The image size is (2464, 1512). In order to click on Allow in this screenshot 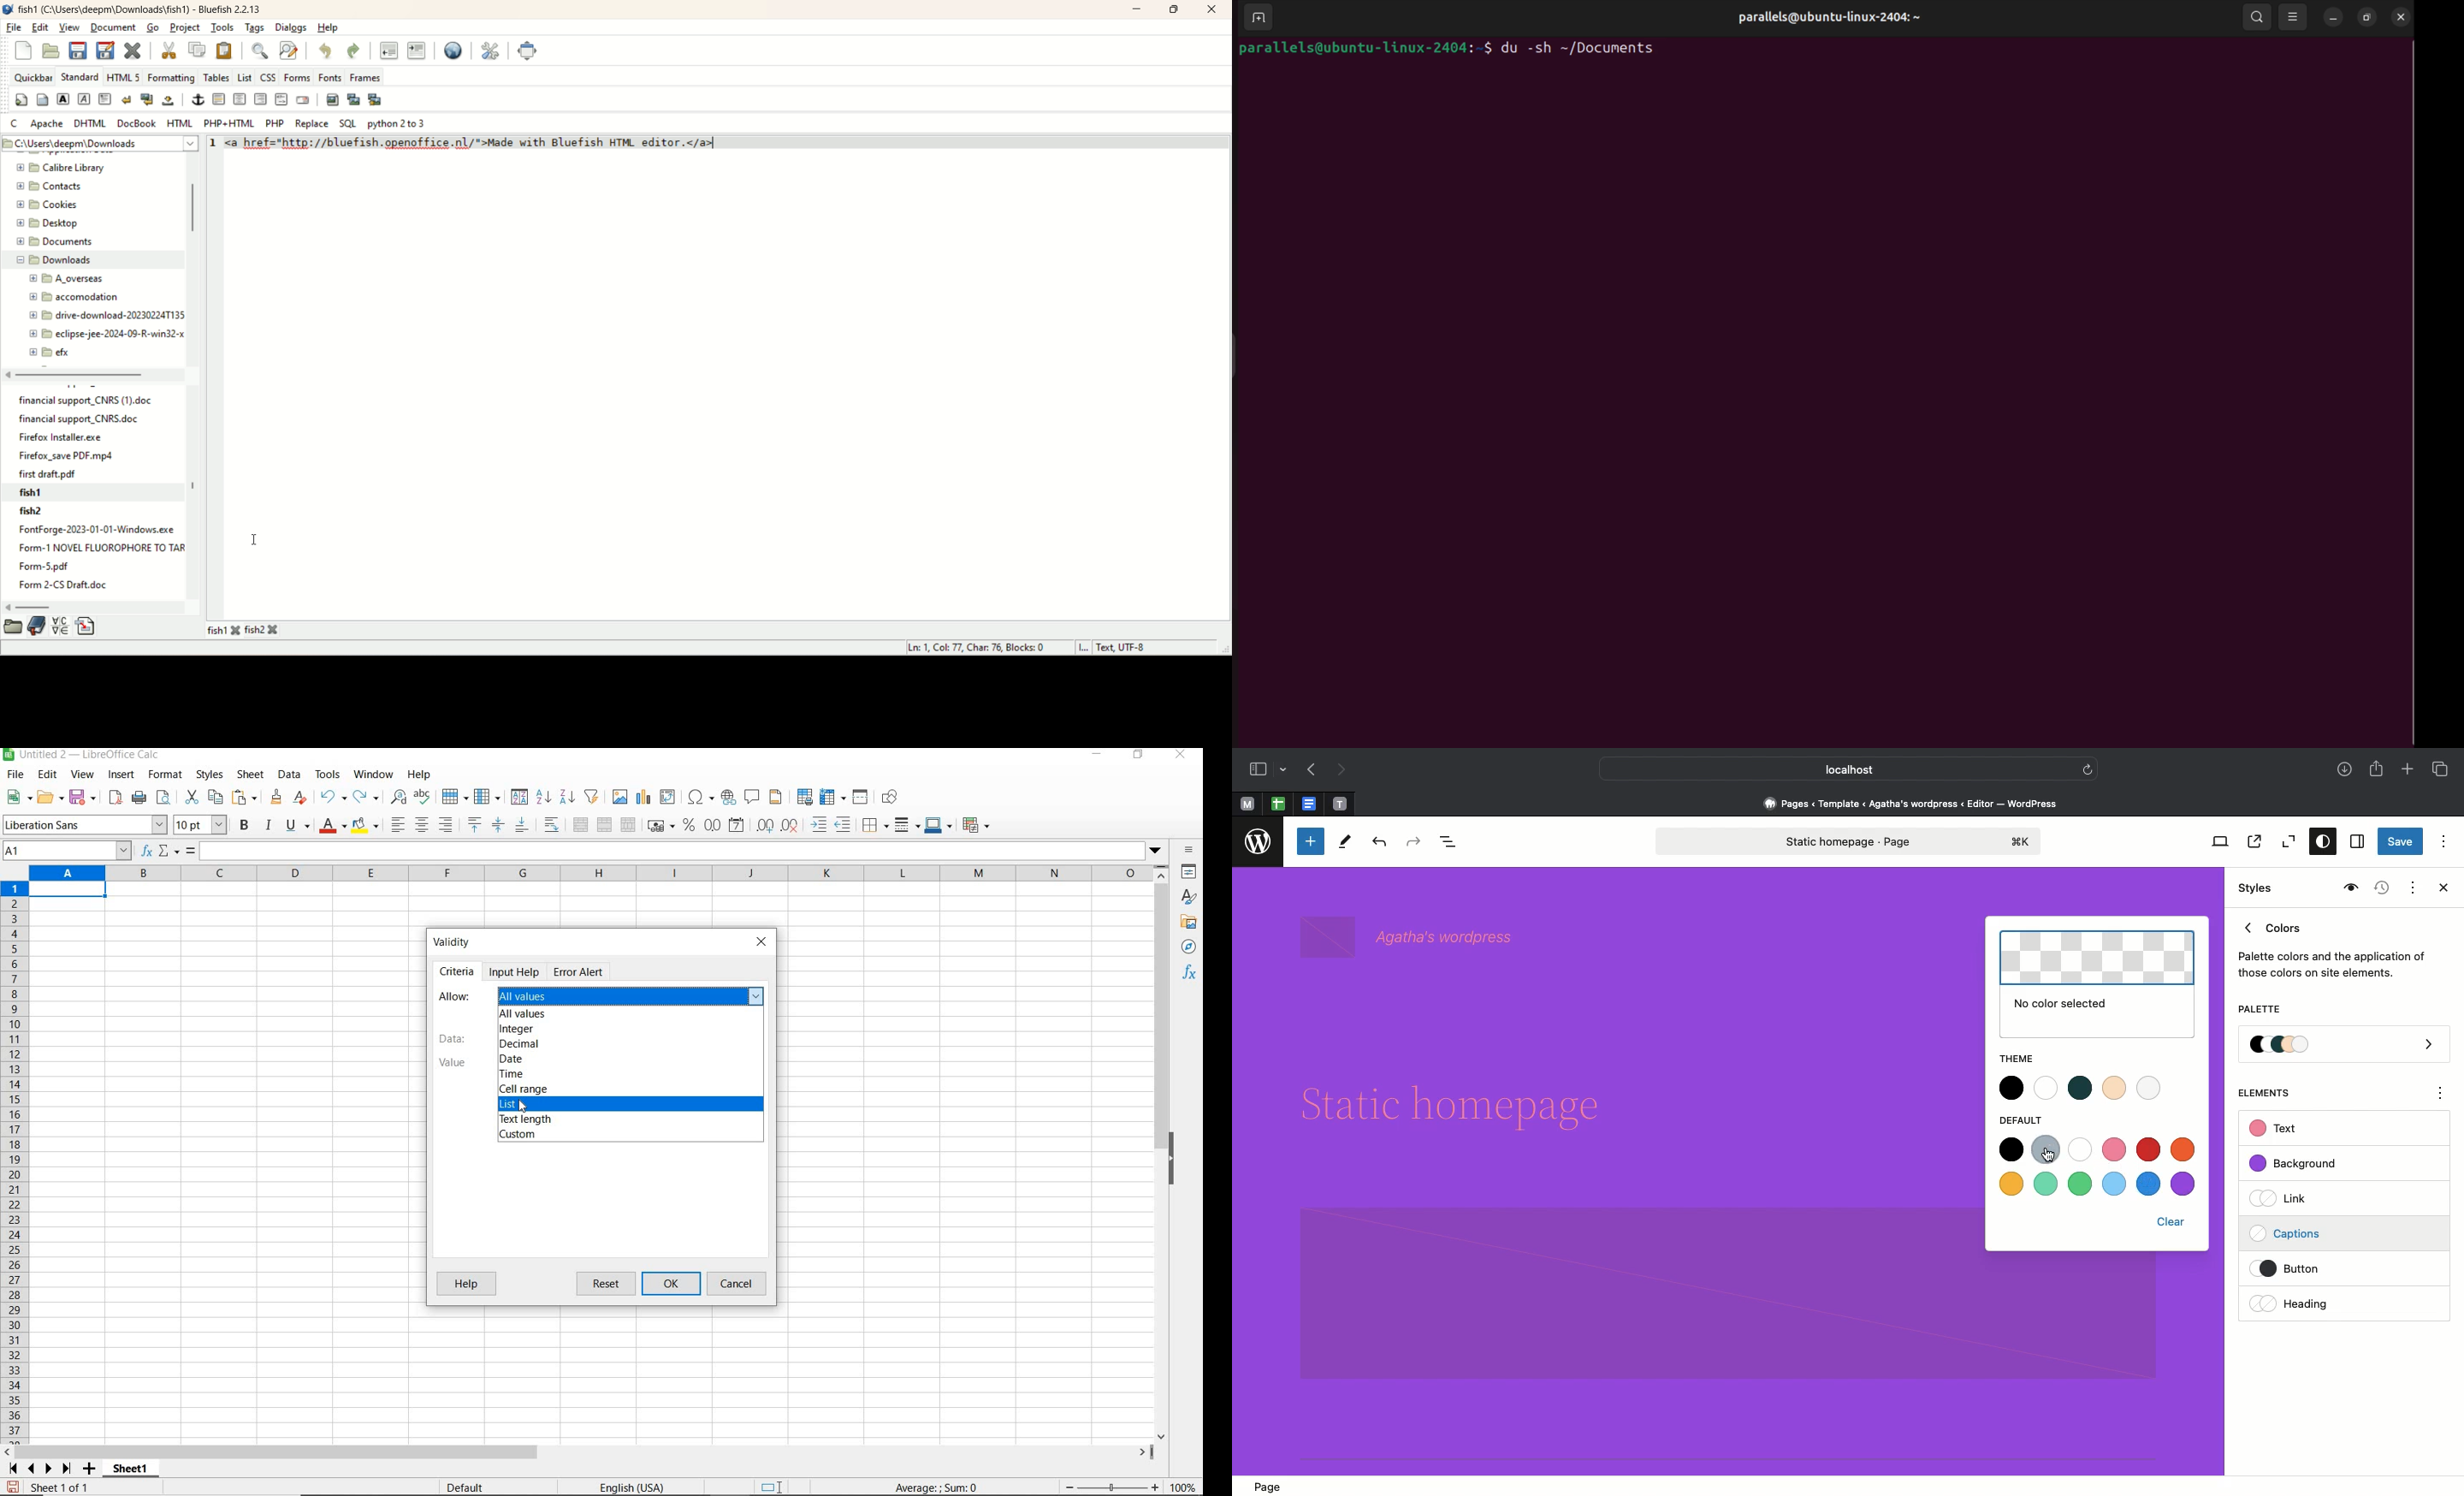, I will do `click(456, 995)`.